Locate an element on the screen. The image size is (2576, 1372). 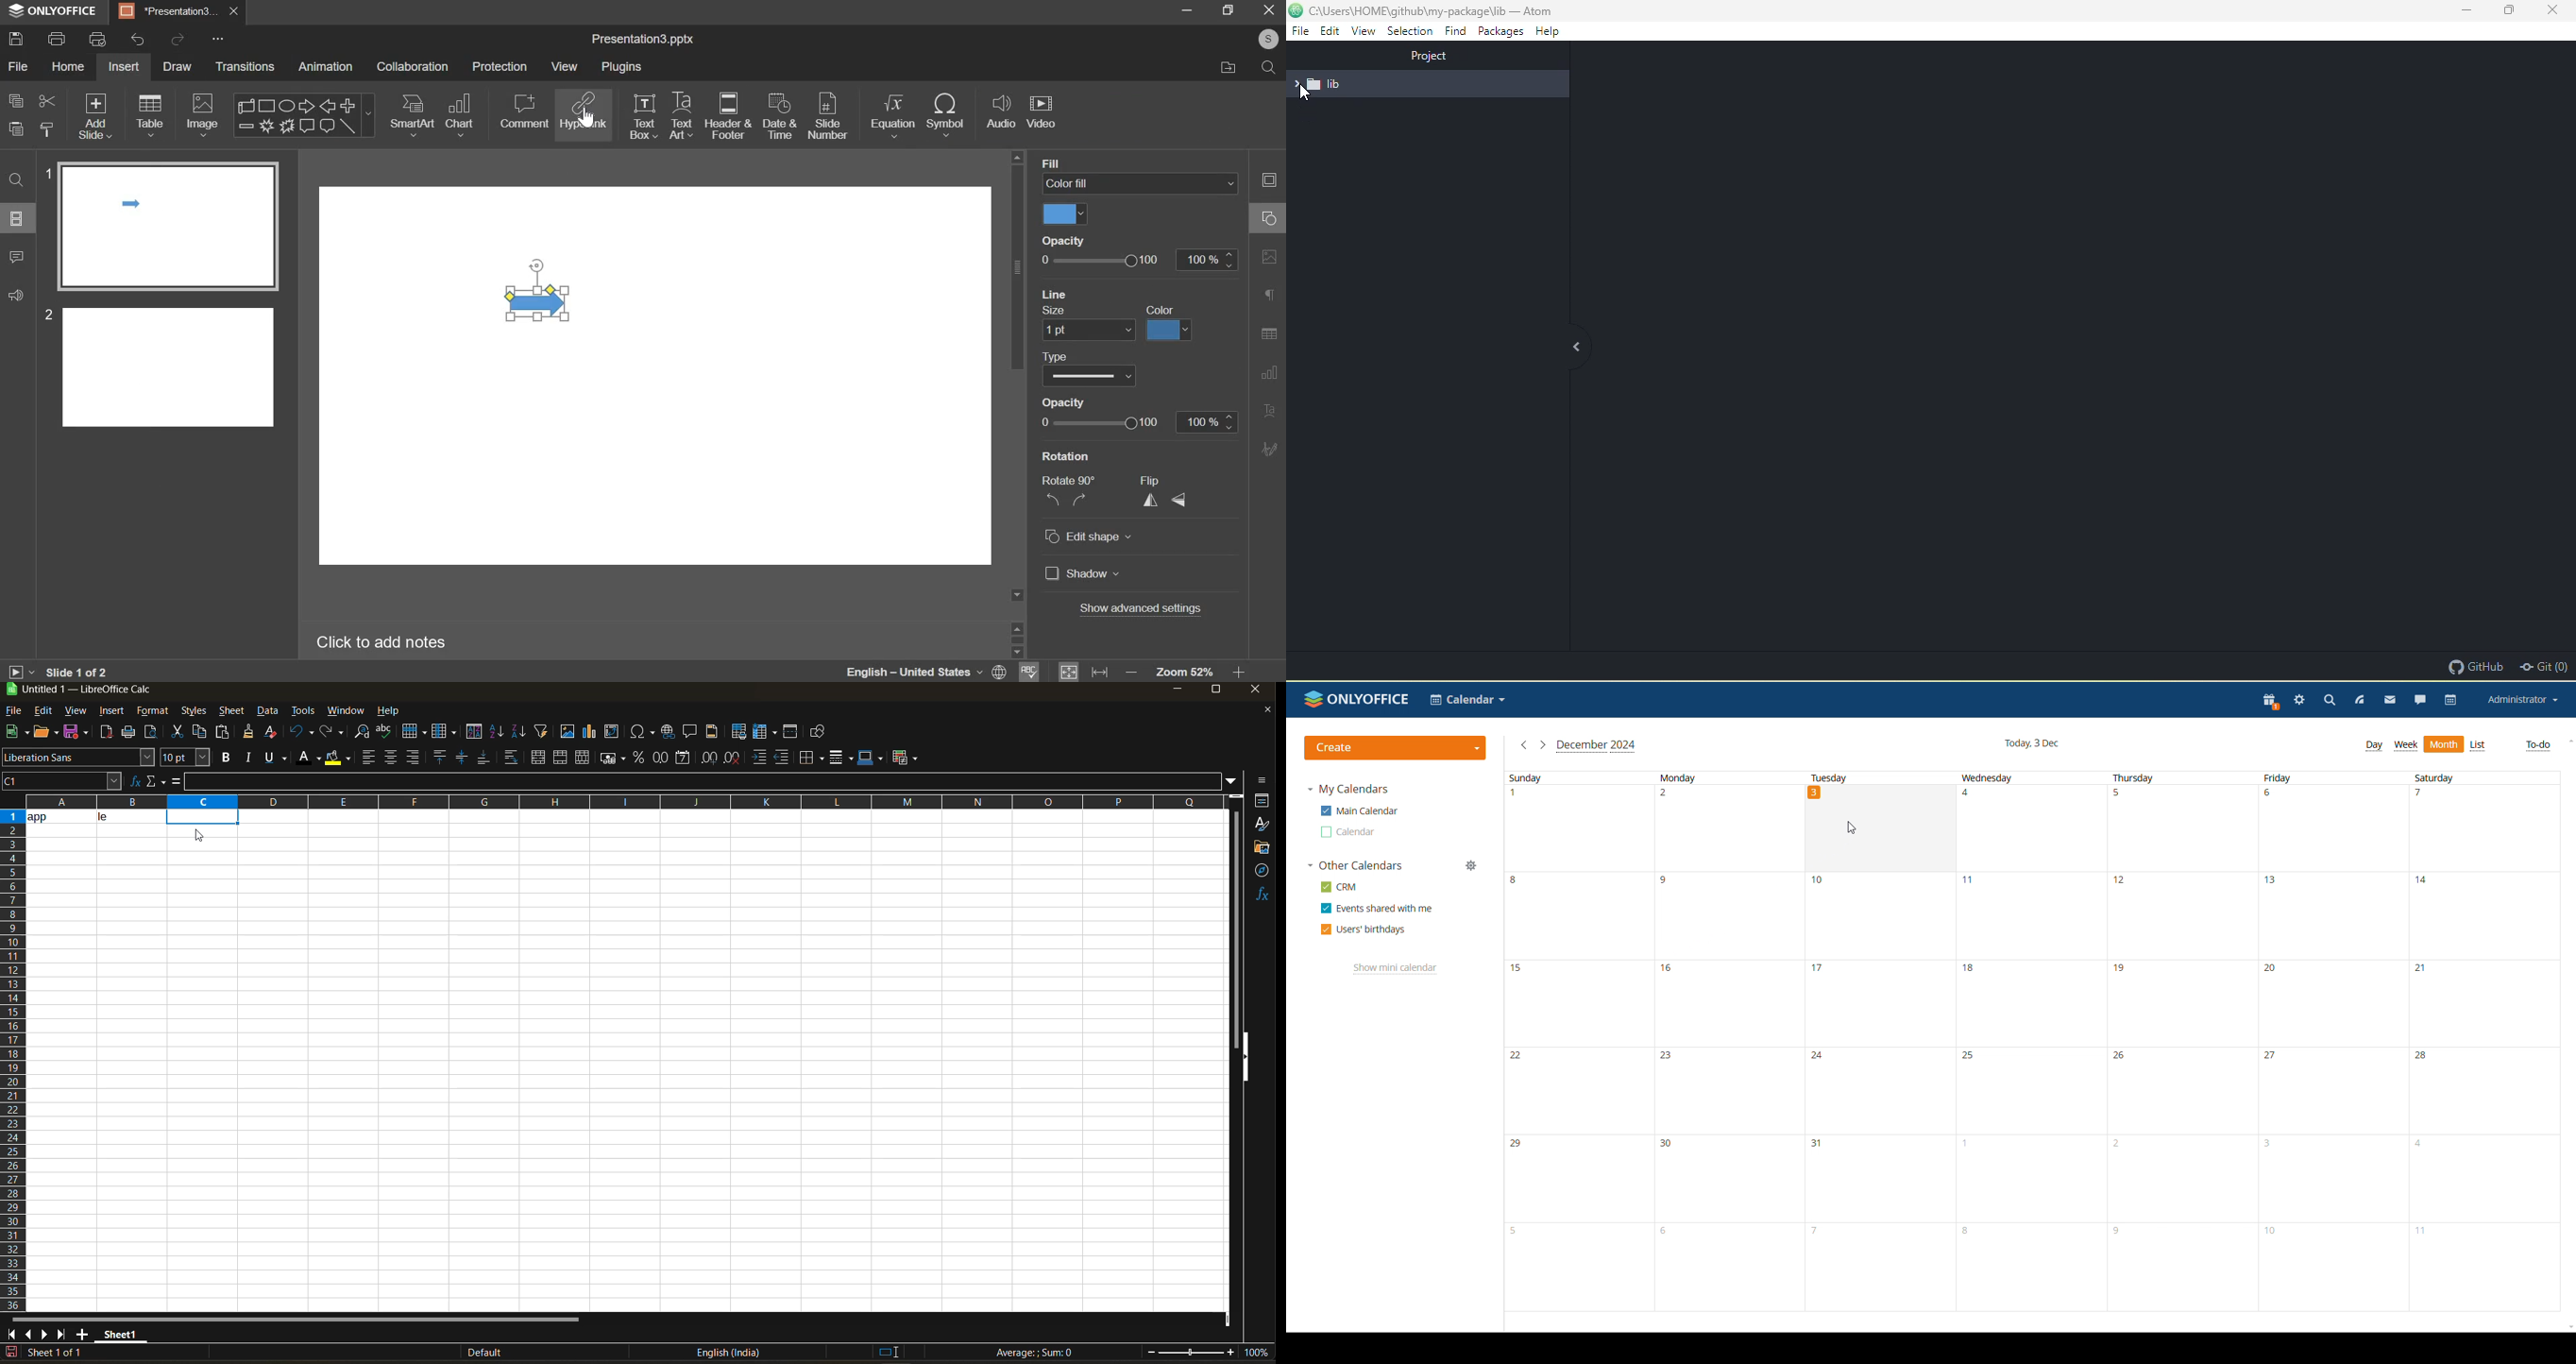
sheet is located at coordinates (231, 711).